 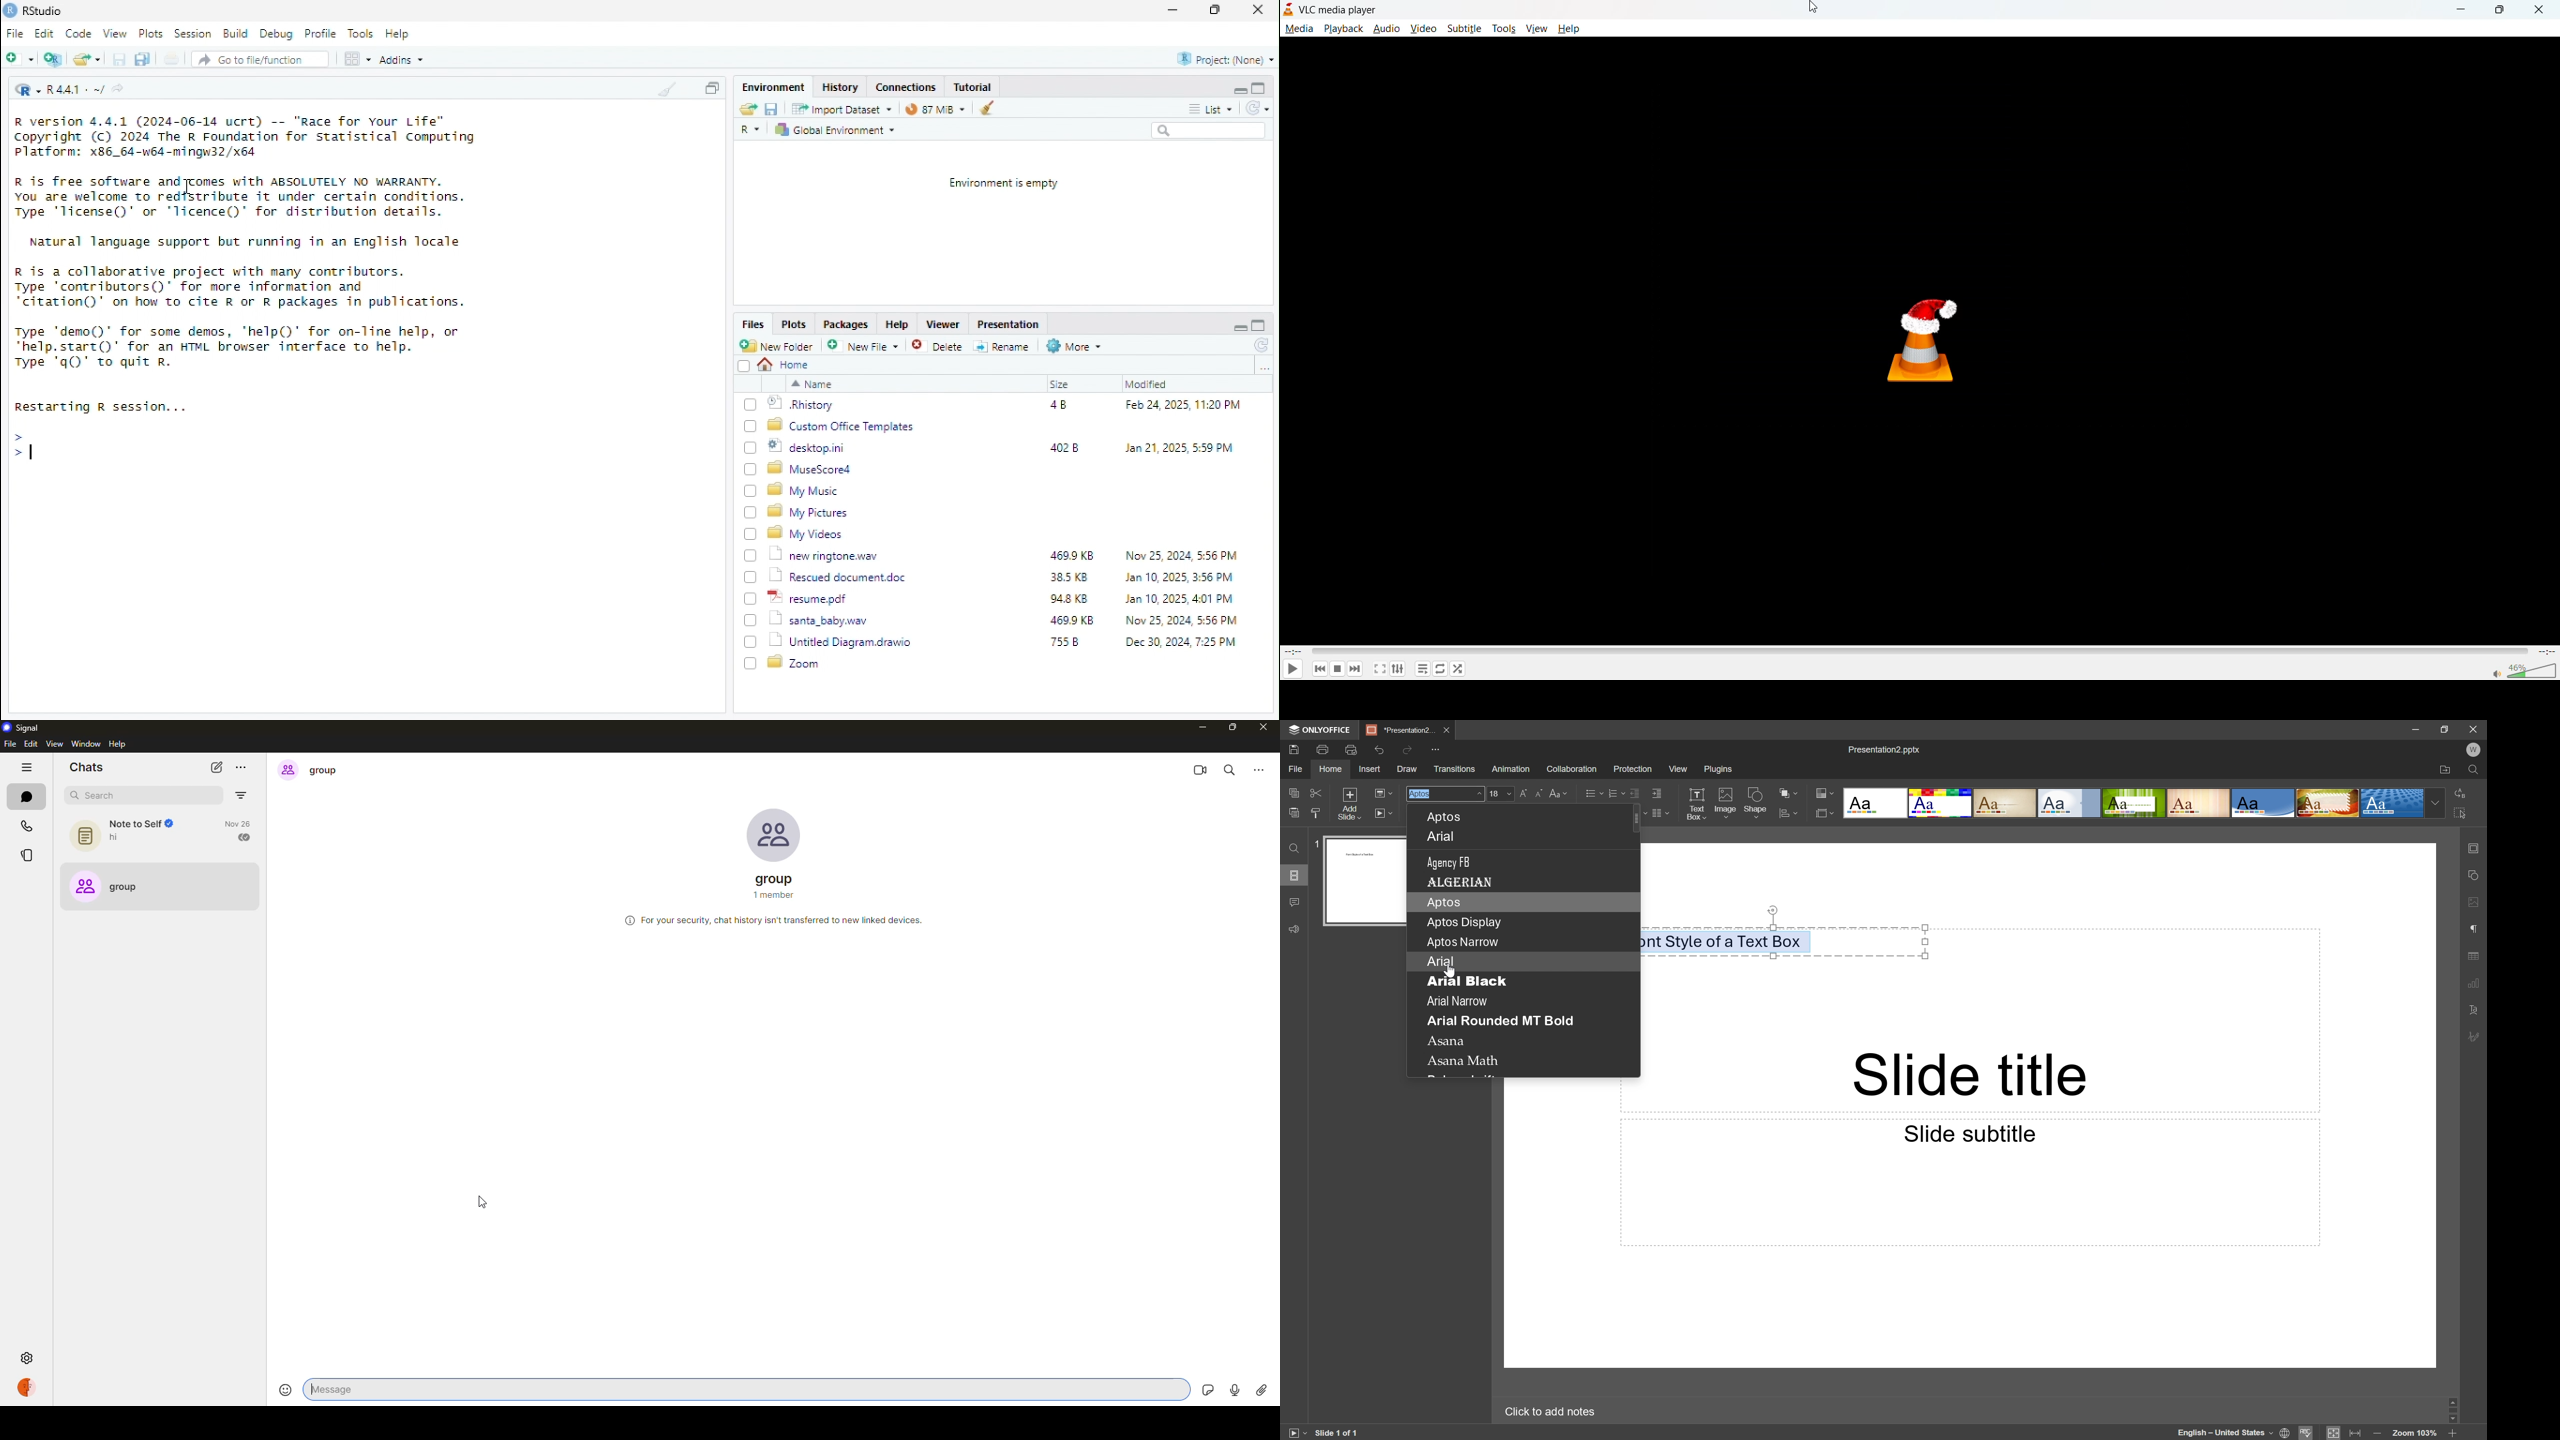 I want to click on Debug, so click(x=277, y=34).